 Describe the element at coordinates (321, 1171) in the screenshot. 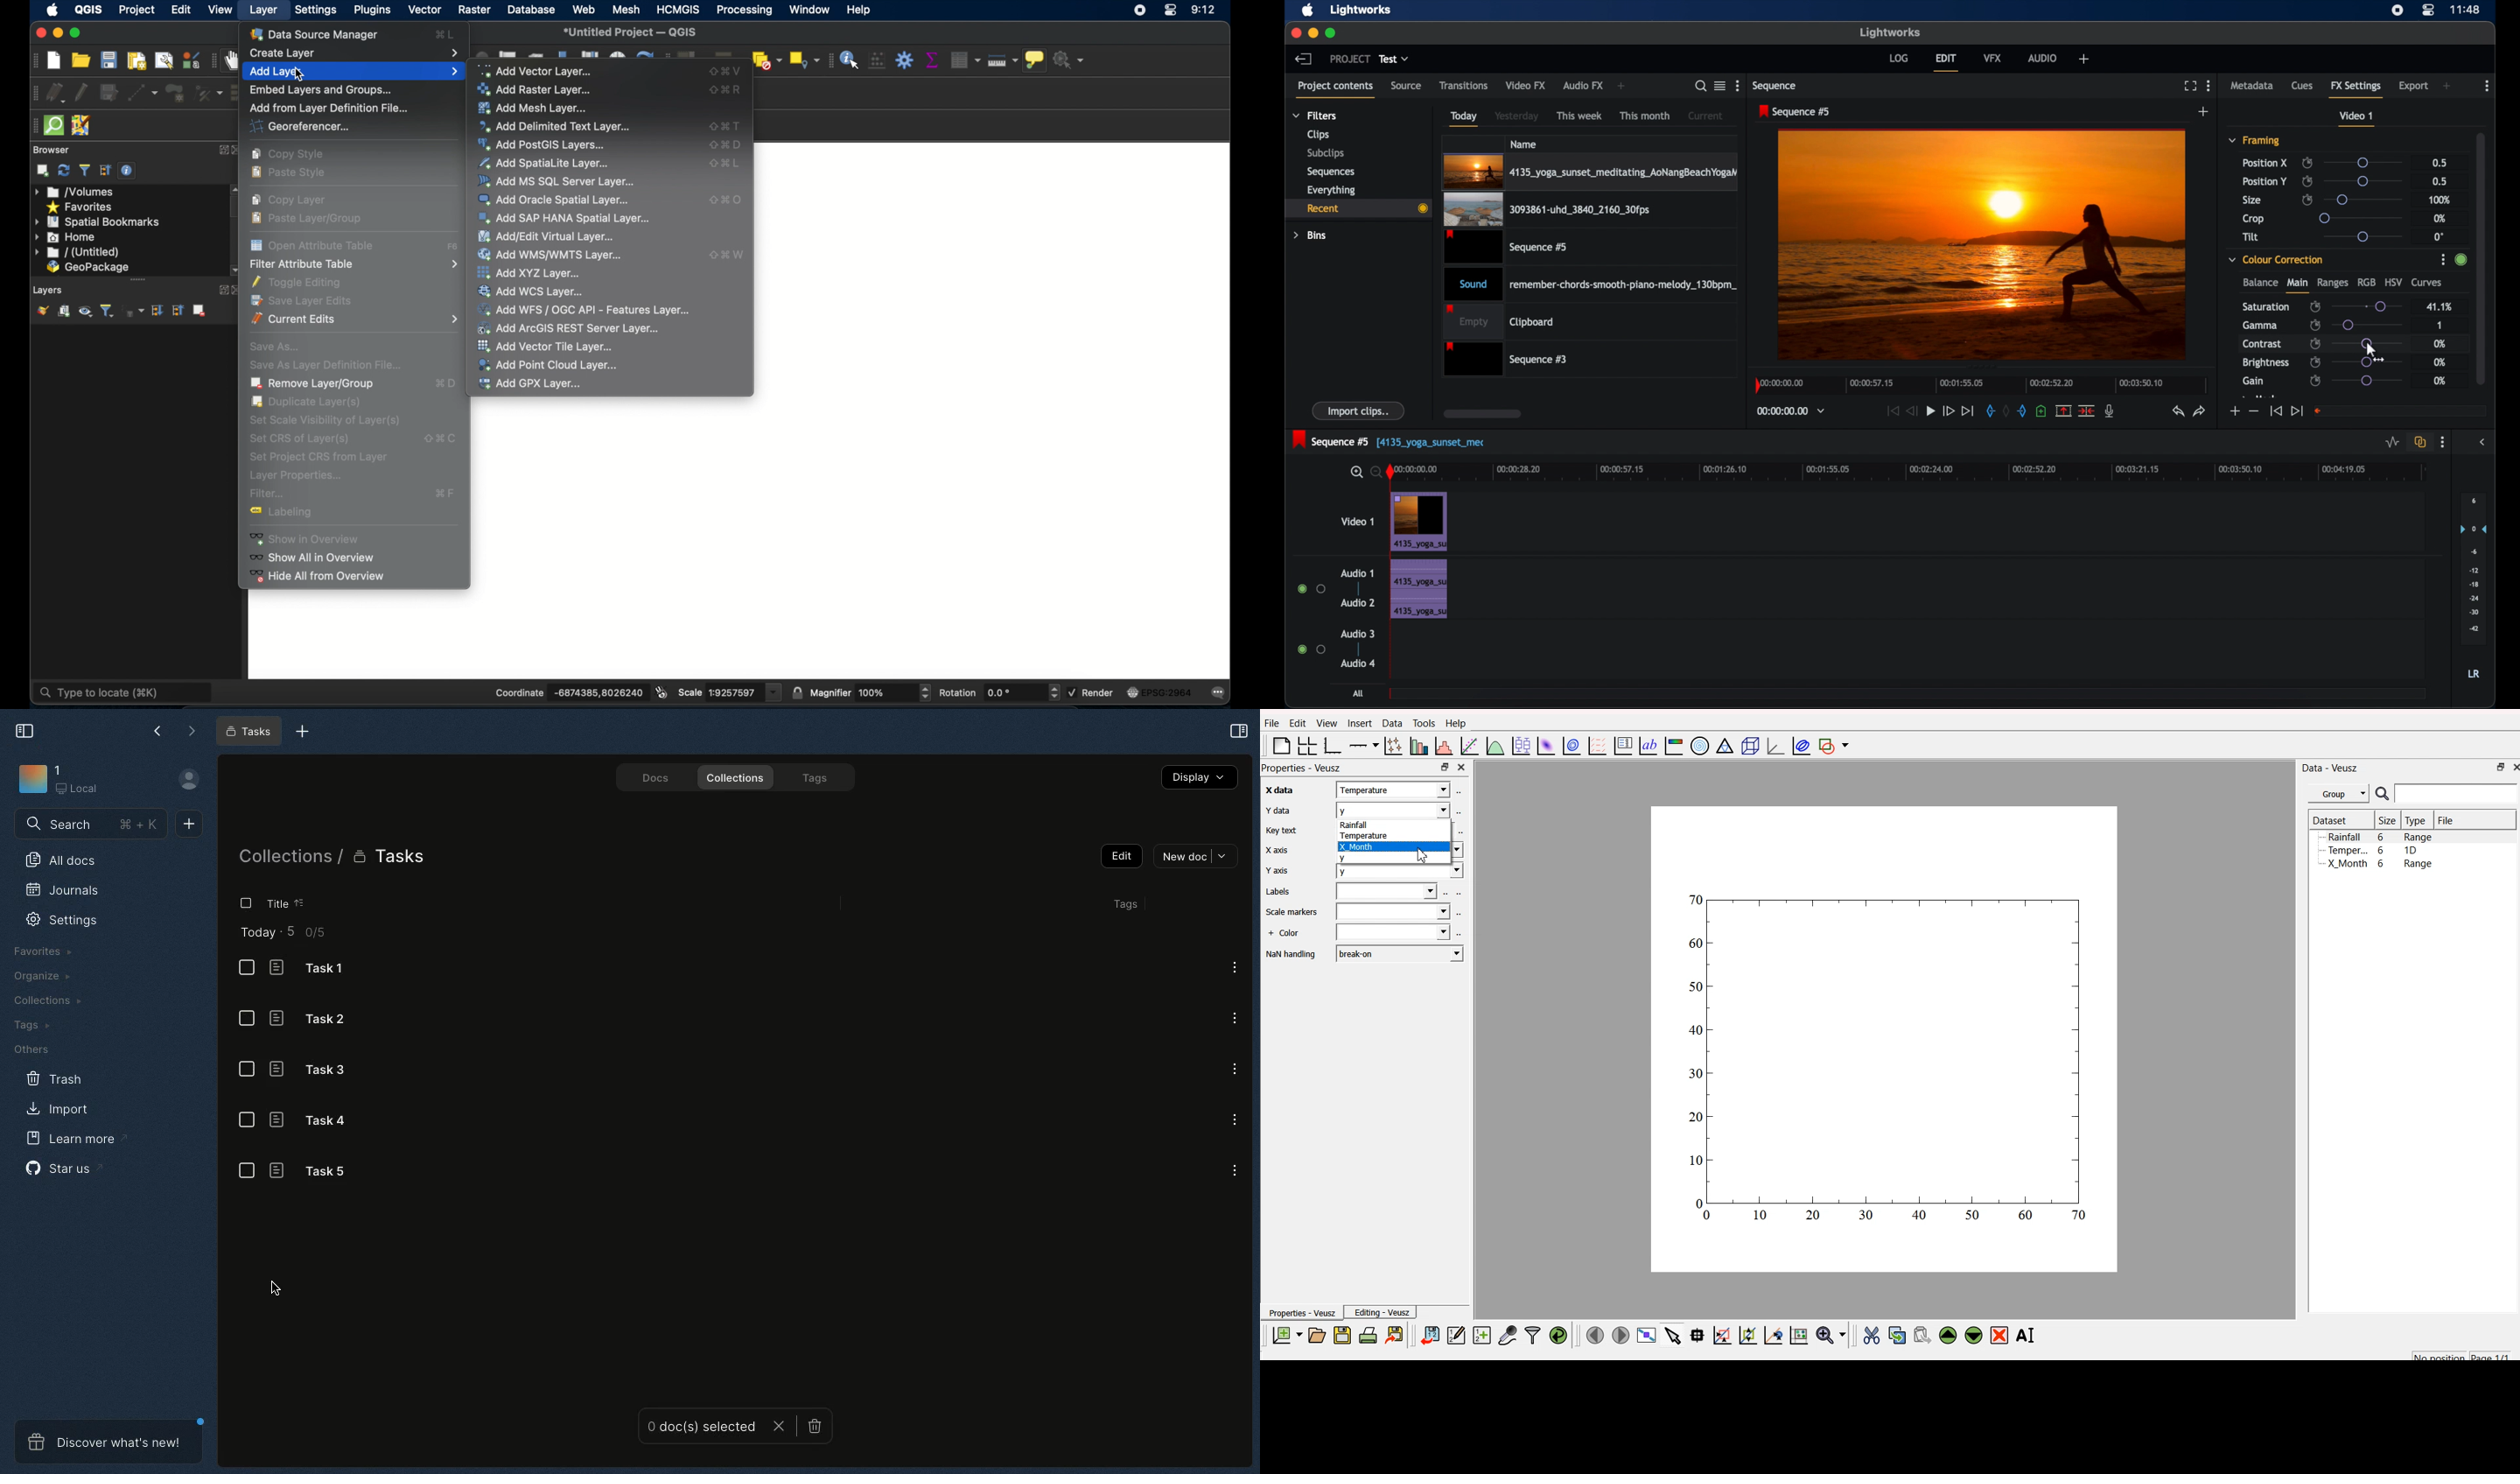

I see `Task 5` at that location.